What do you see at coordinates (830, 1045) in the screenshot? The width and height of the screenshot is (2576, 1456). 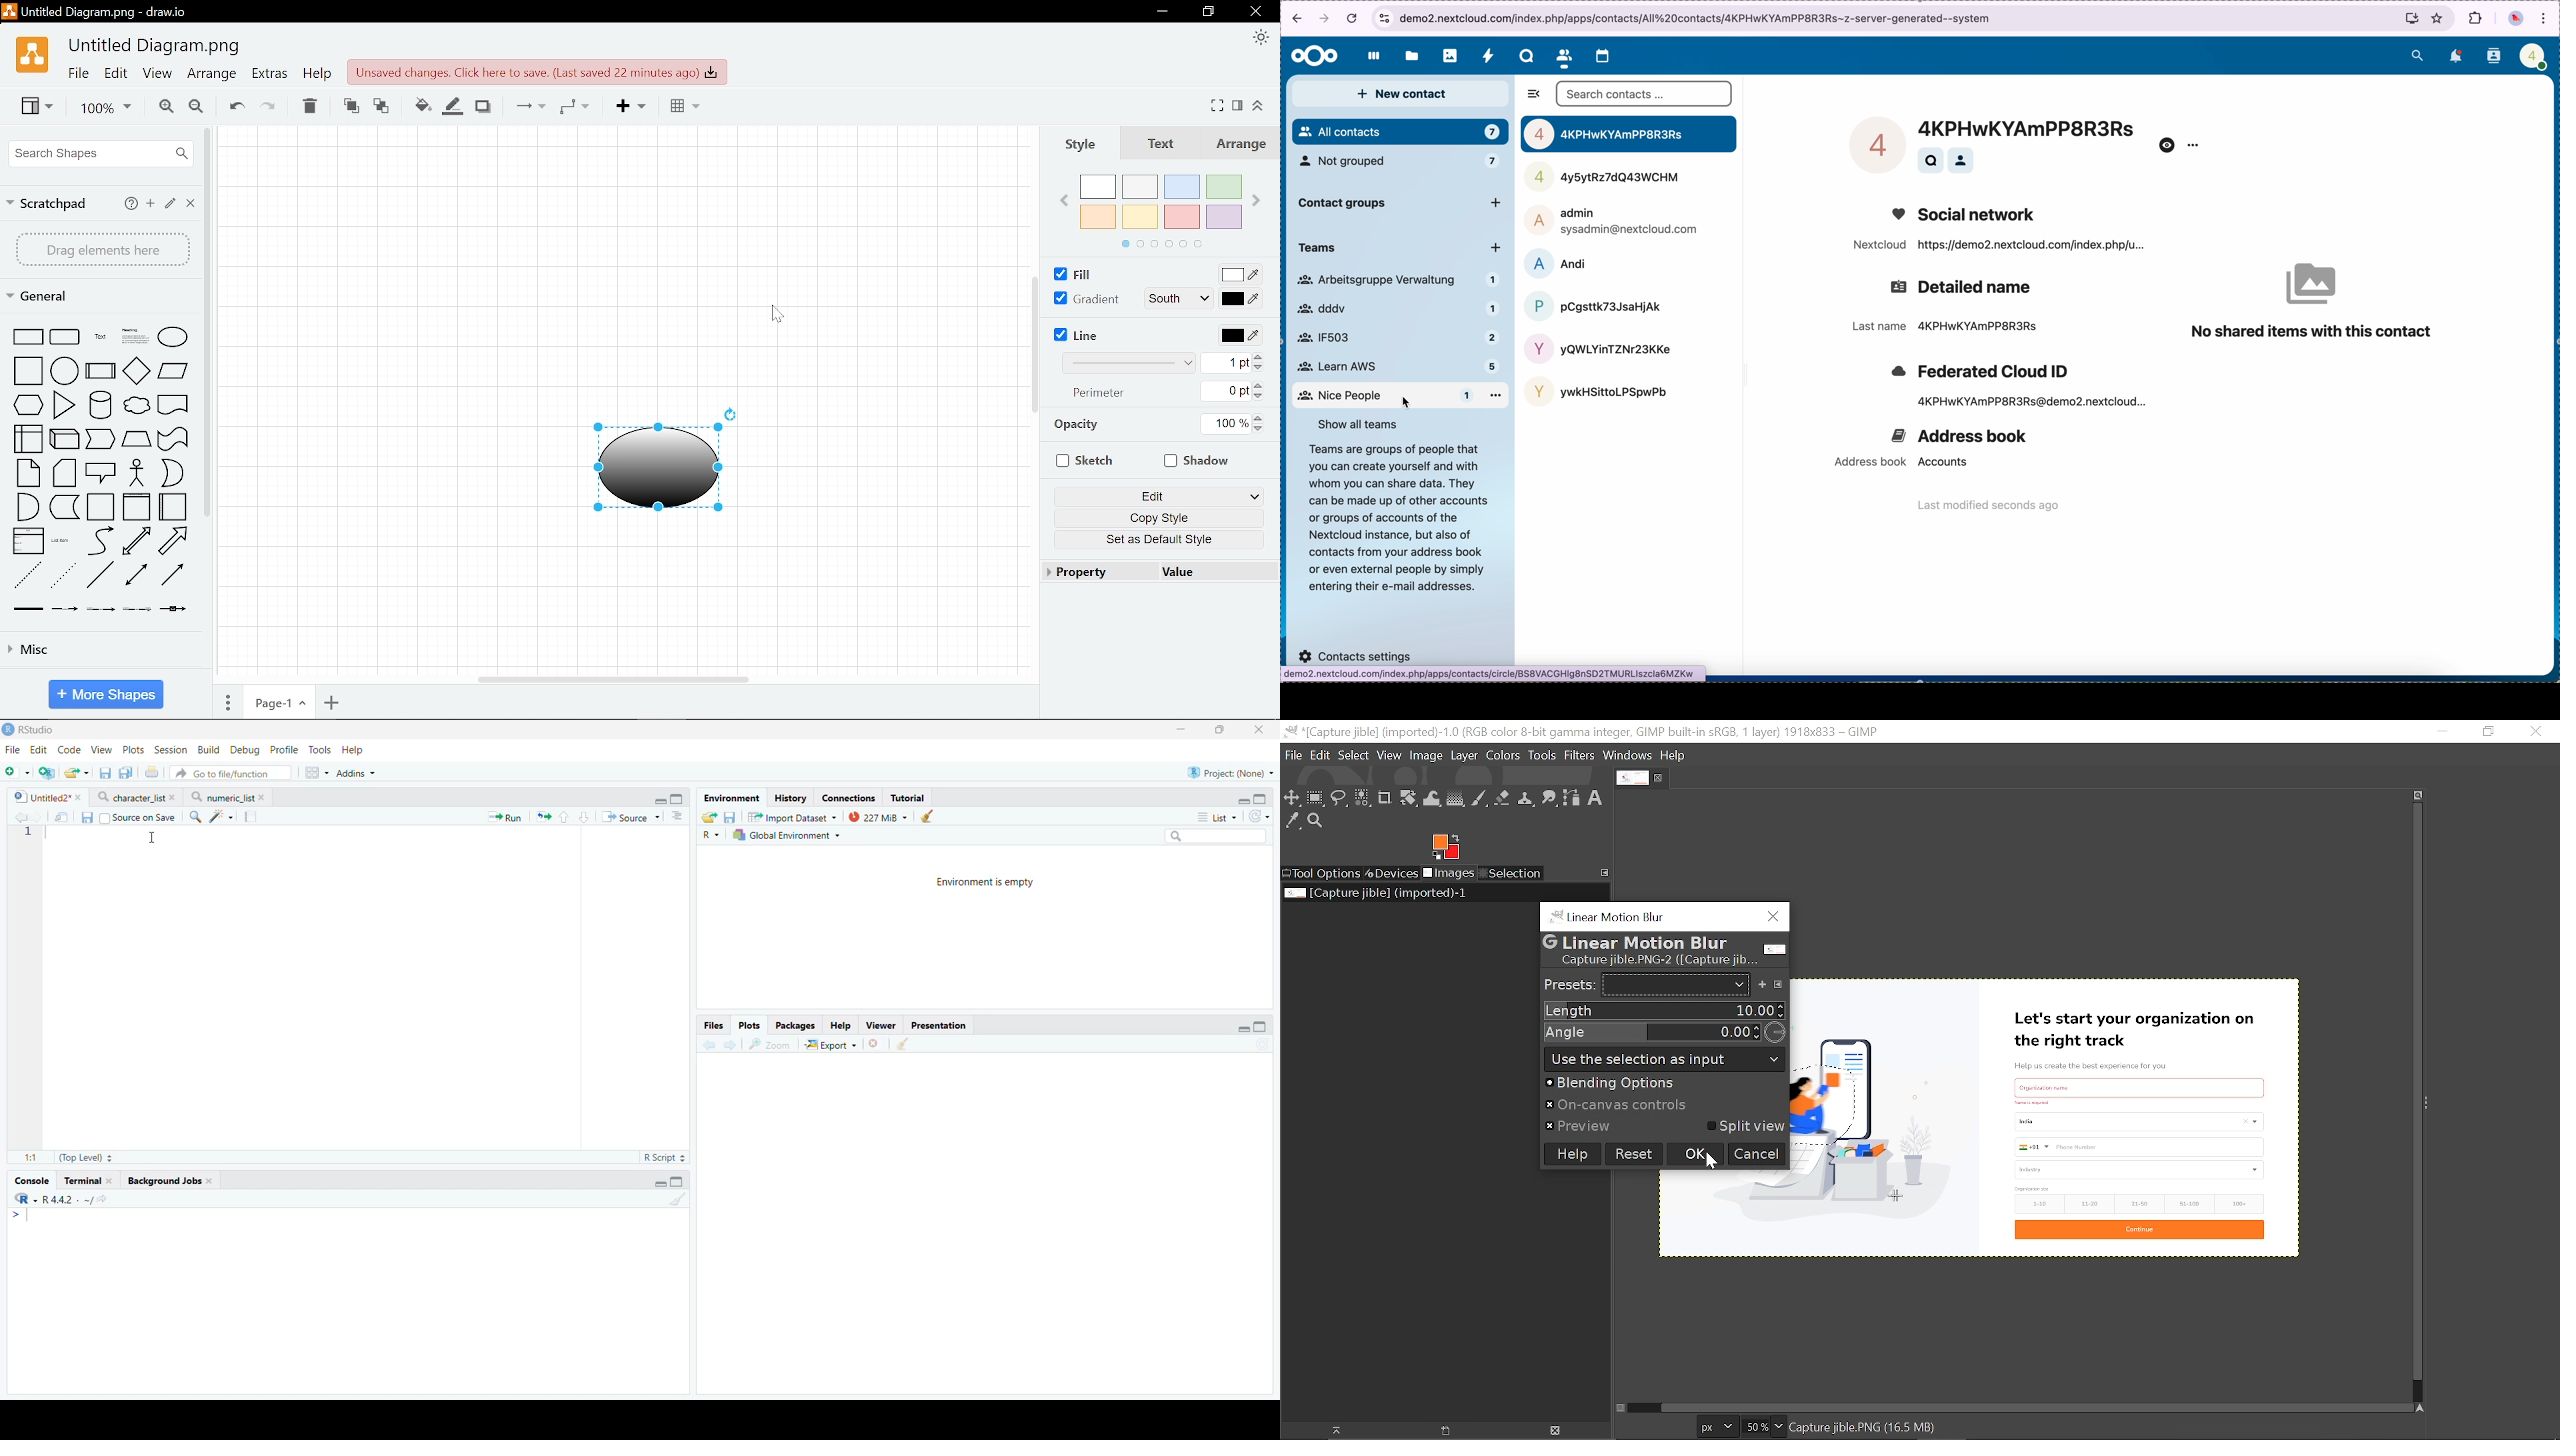 I see `-=3 Export ~` at bounding box center [830, 1045].